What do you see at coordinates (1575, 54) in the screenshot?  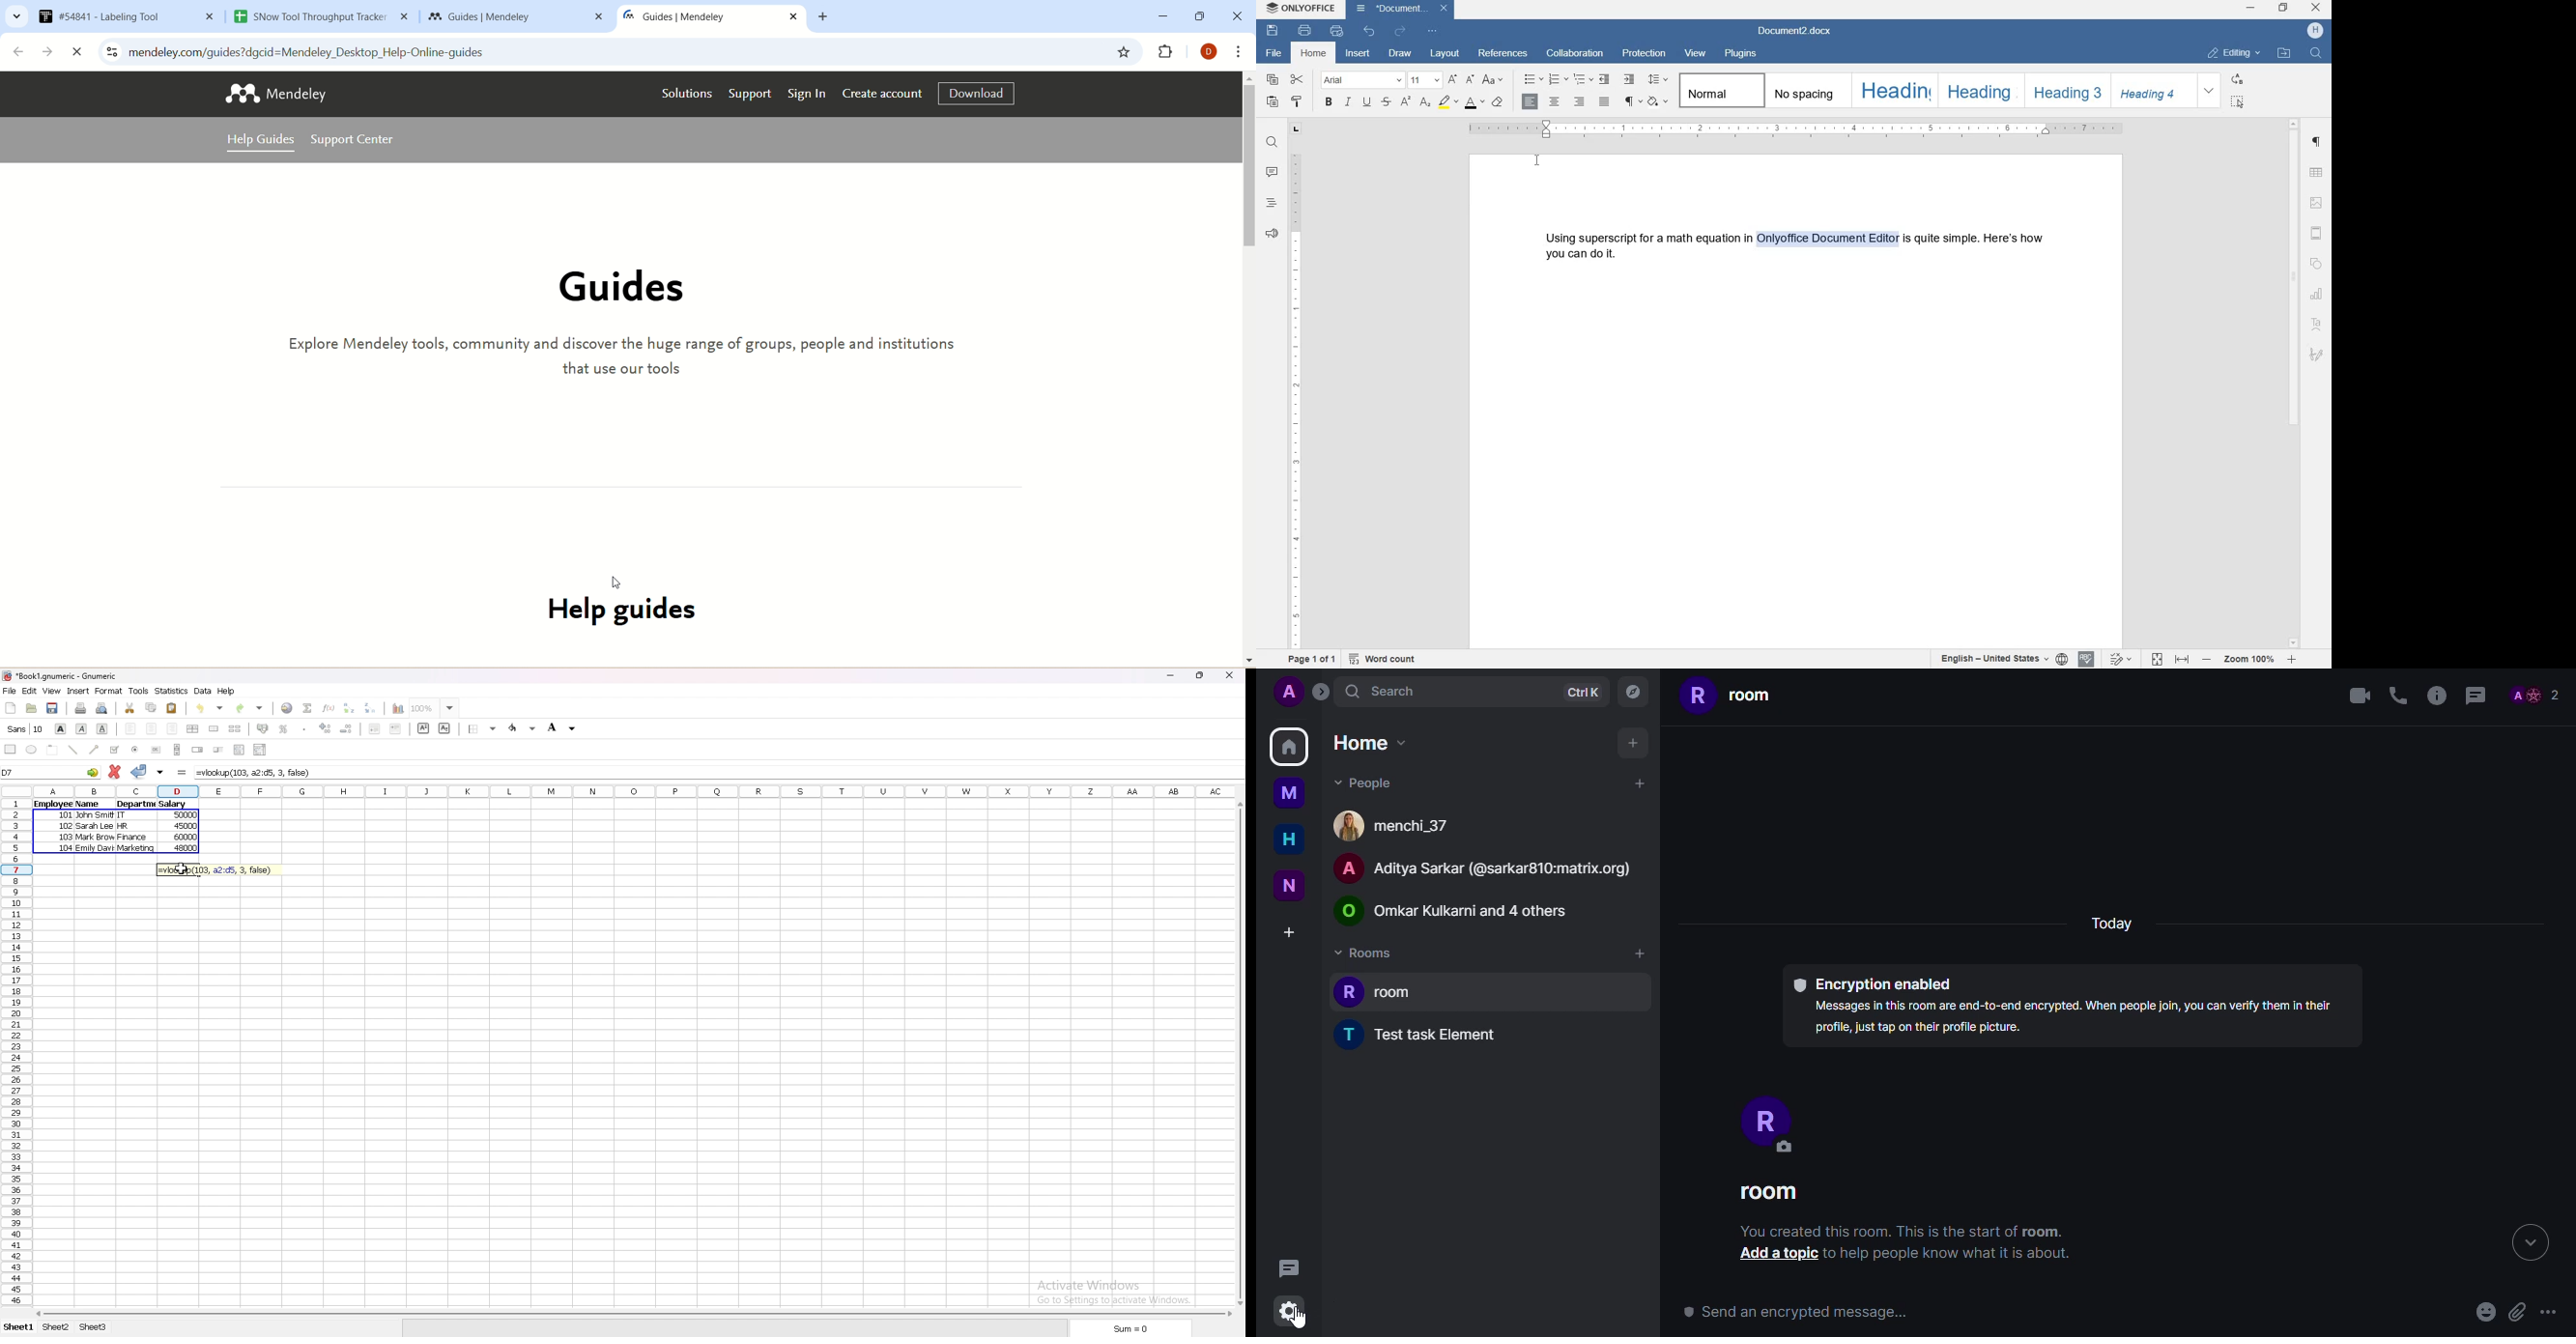 I see `collaboration` at bounding box center [1575, 54].